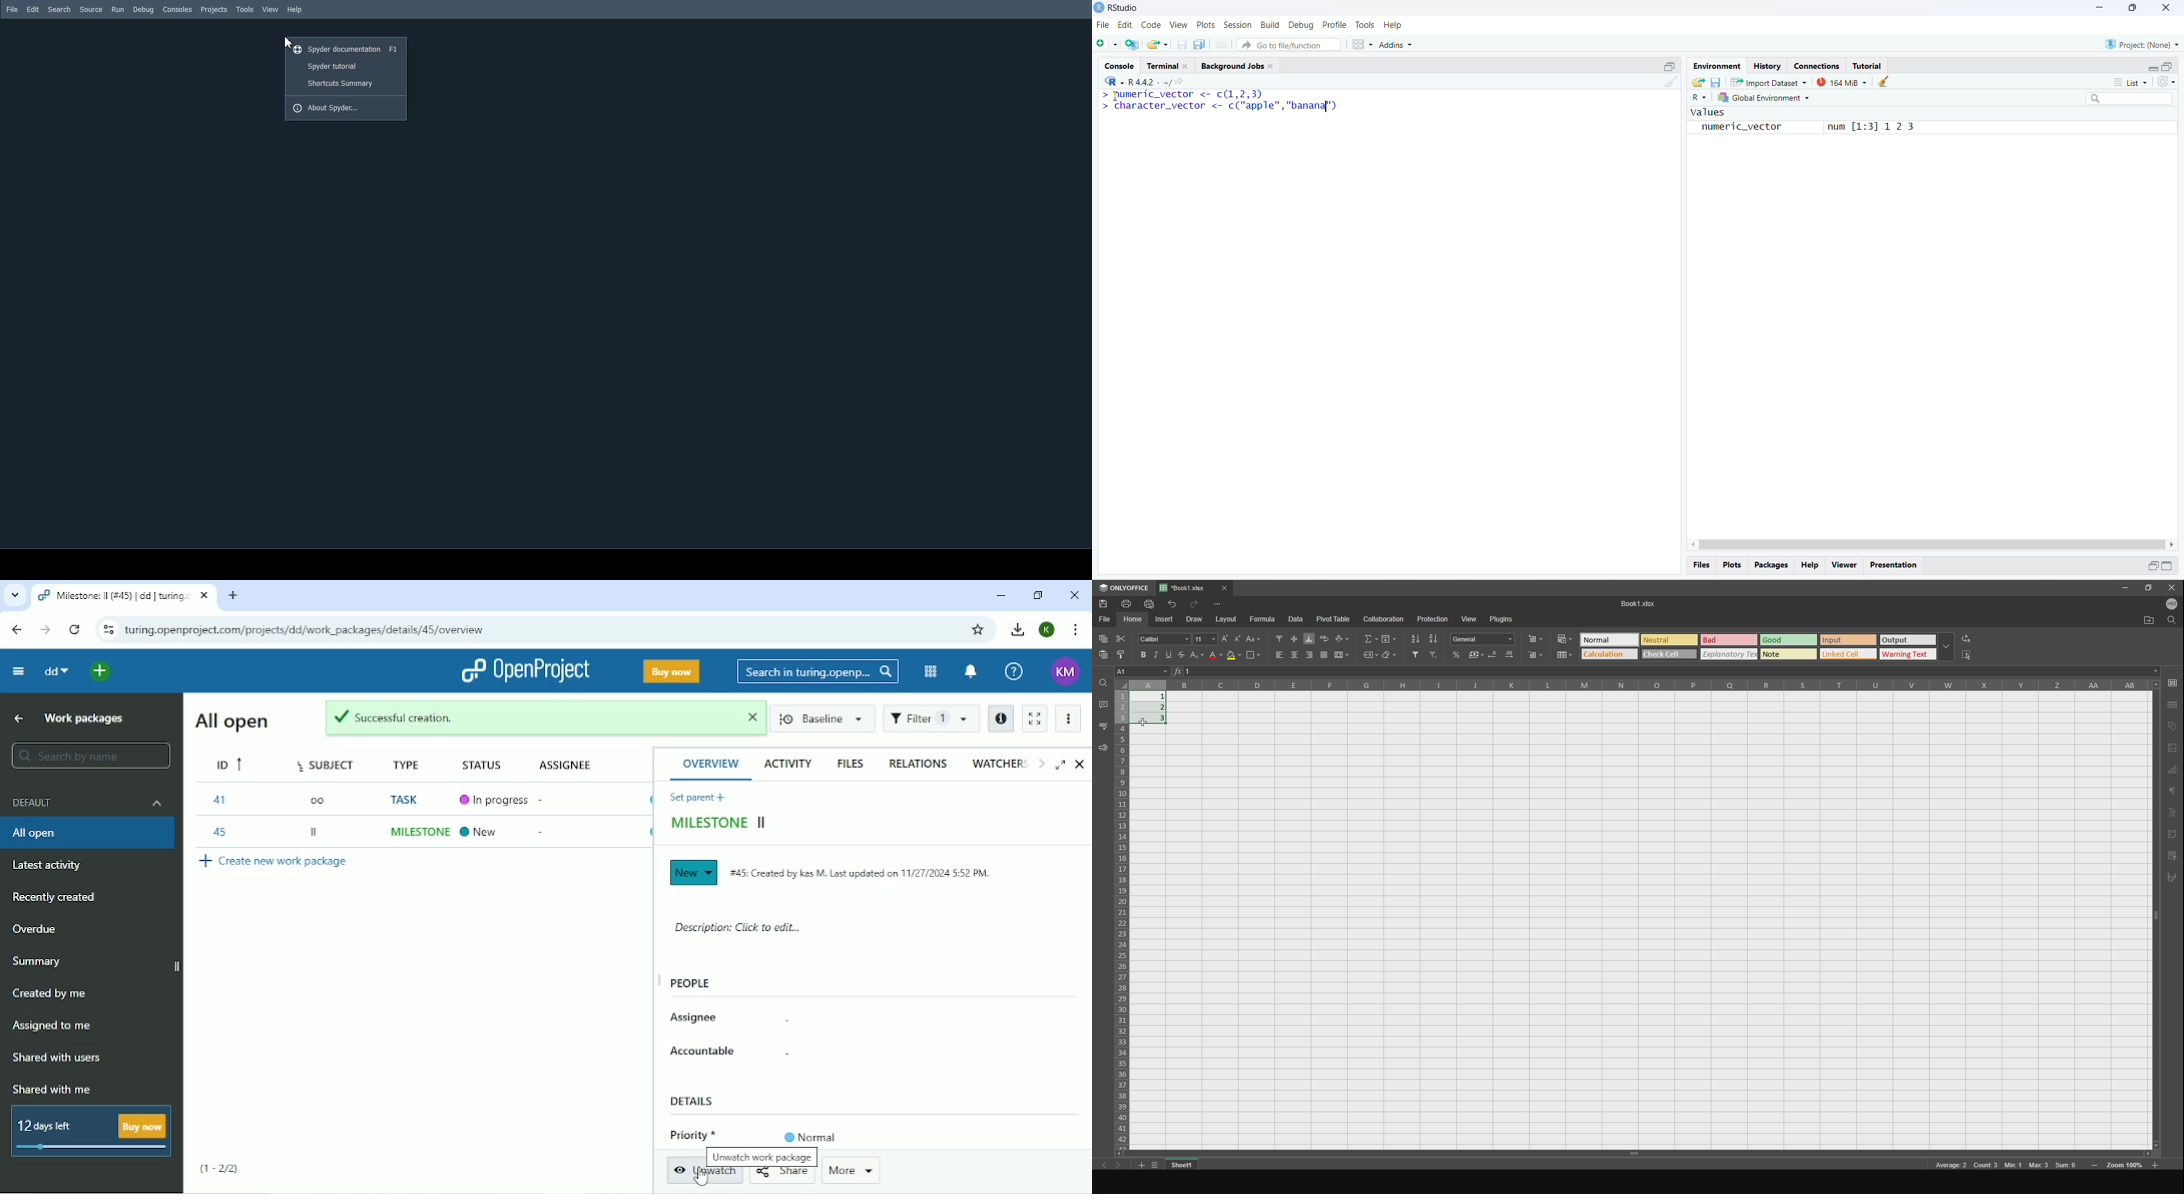 This screenshot has width=2184, height=1204. What do you see at coordinates (1324, 637) in the screenshot?
I see `wrap text` at bounding box center [1324, 637].